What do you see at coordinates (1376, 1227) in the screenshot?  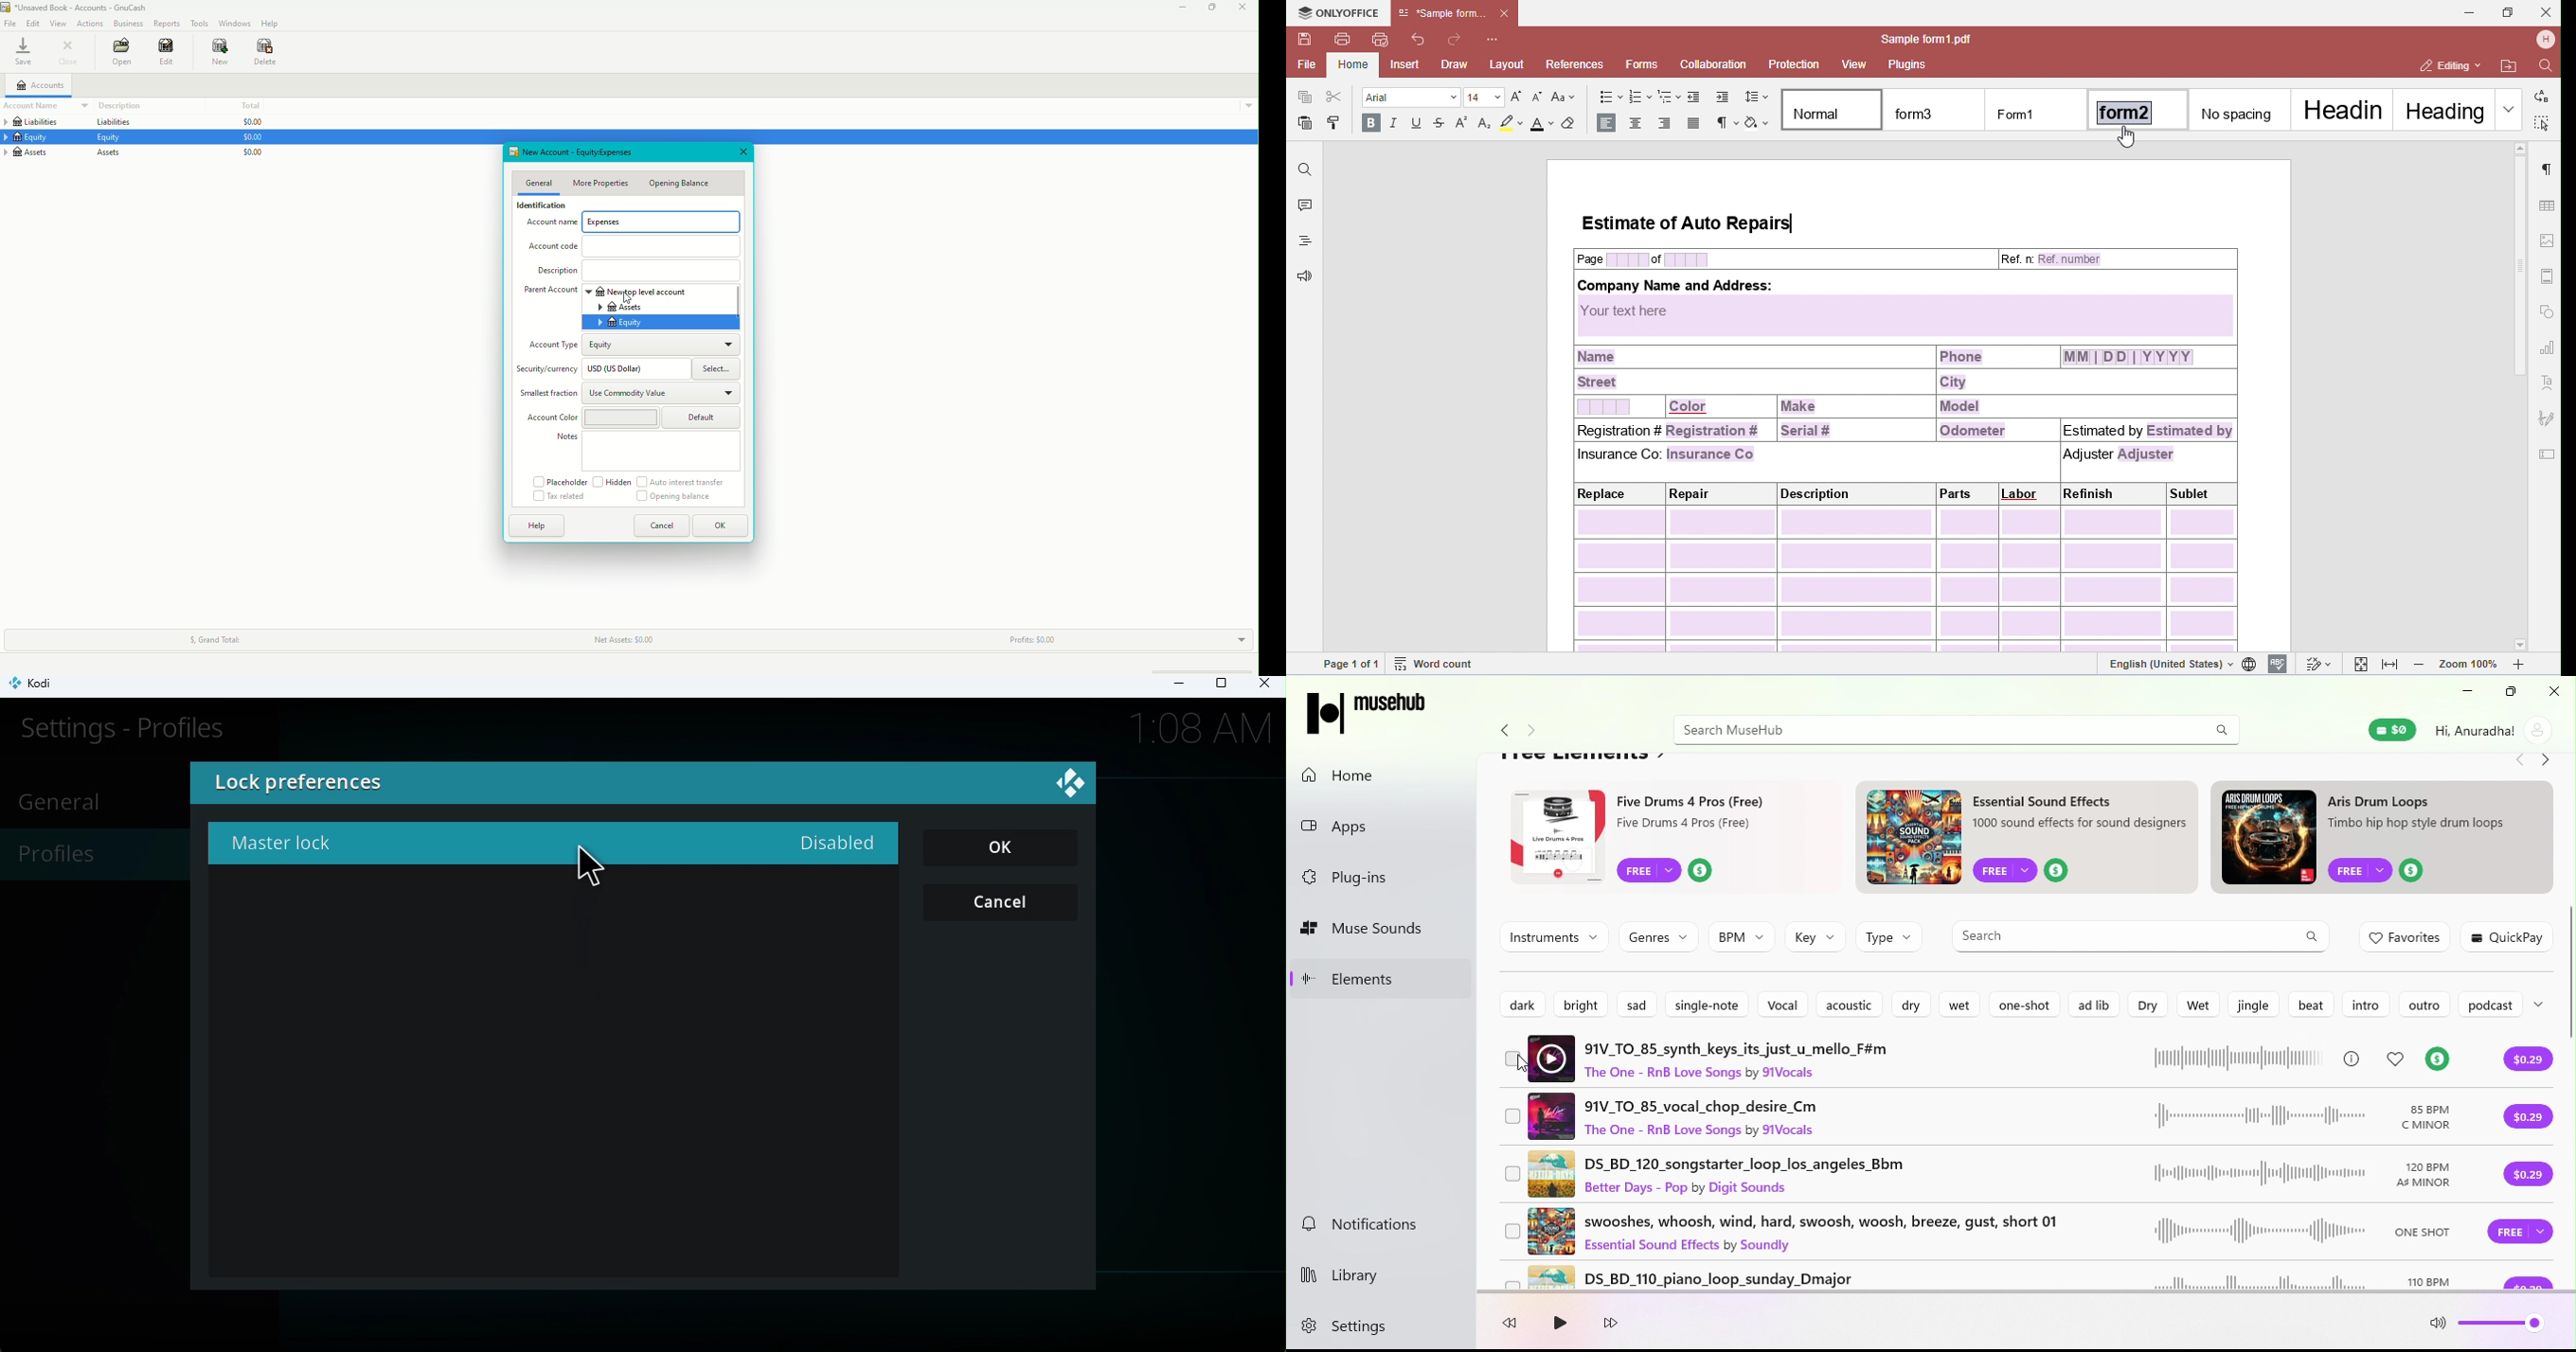 I see `Notifications` at bounding box center [1376, 1227].